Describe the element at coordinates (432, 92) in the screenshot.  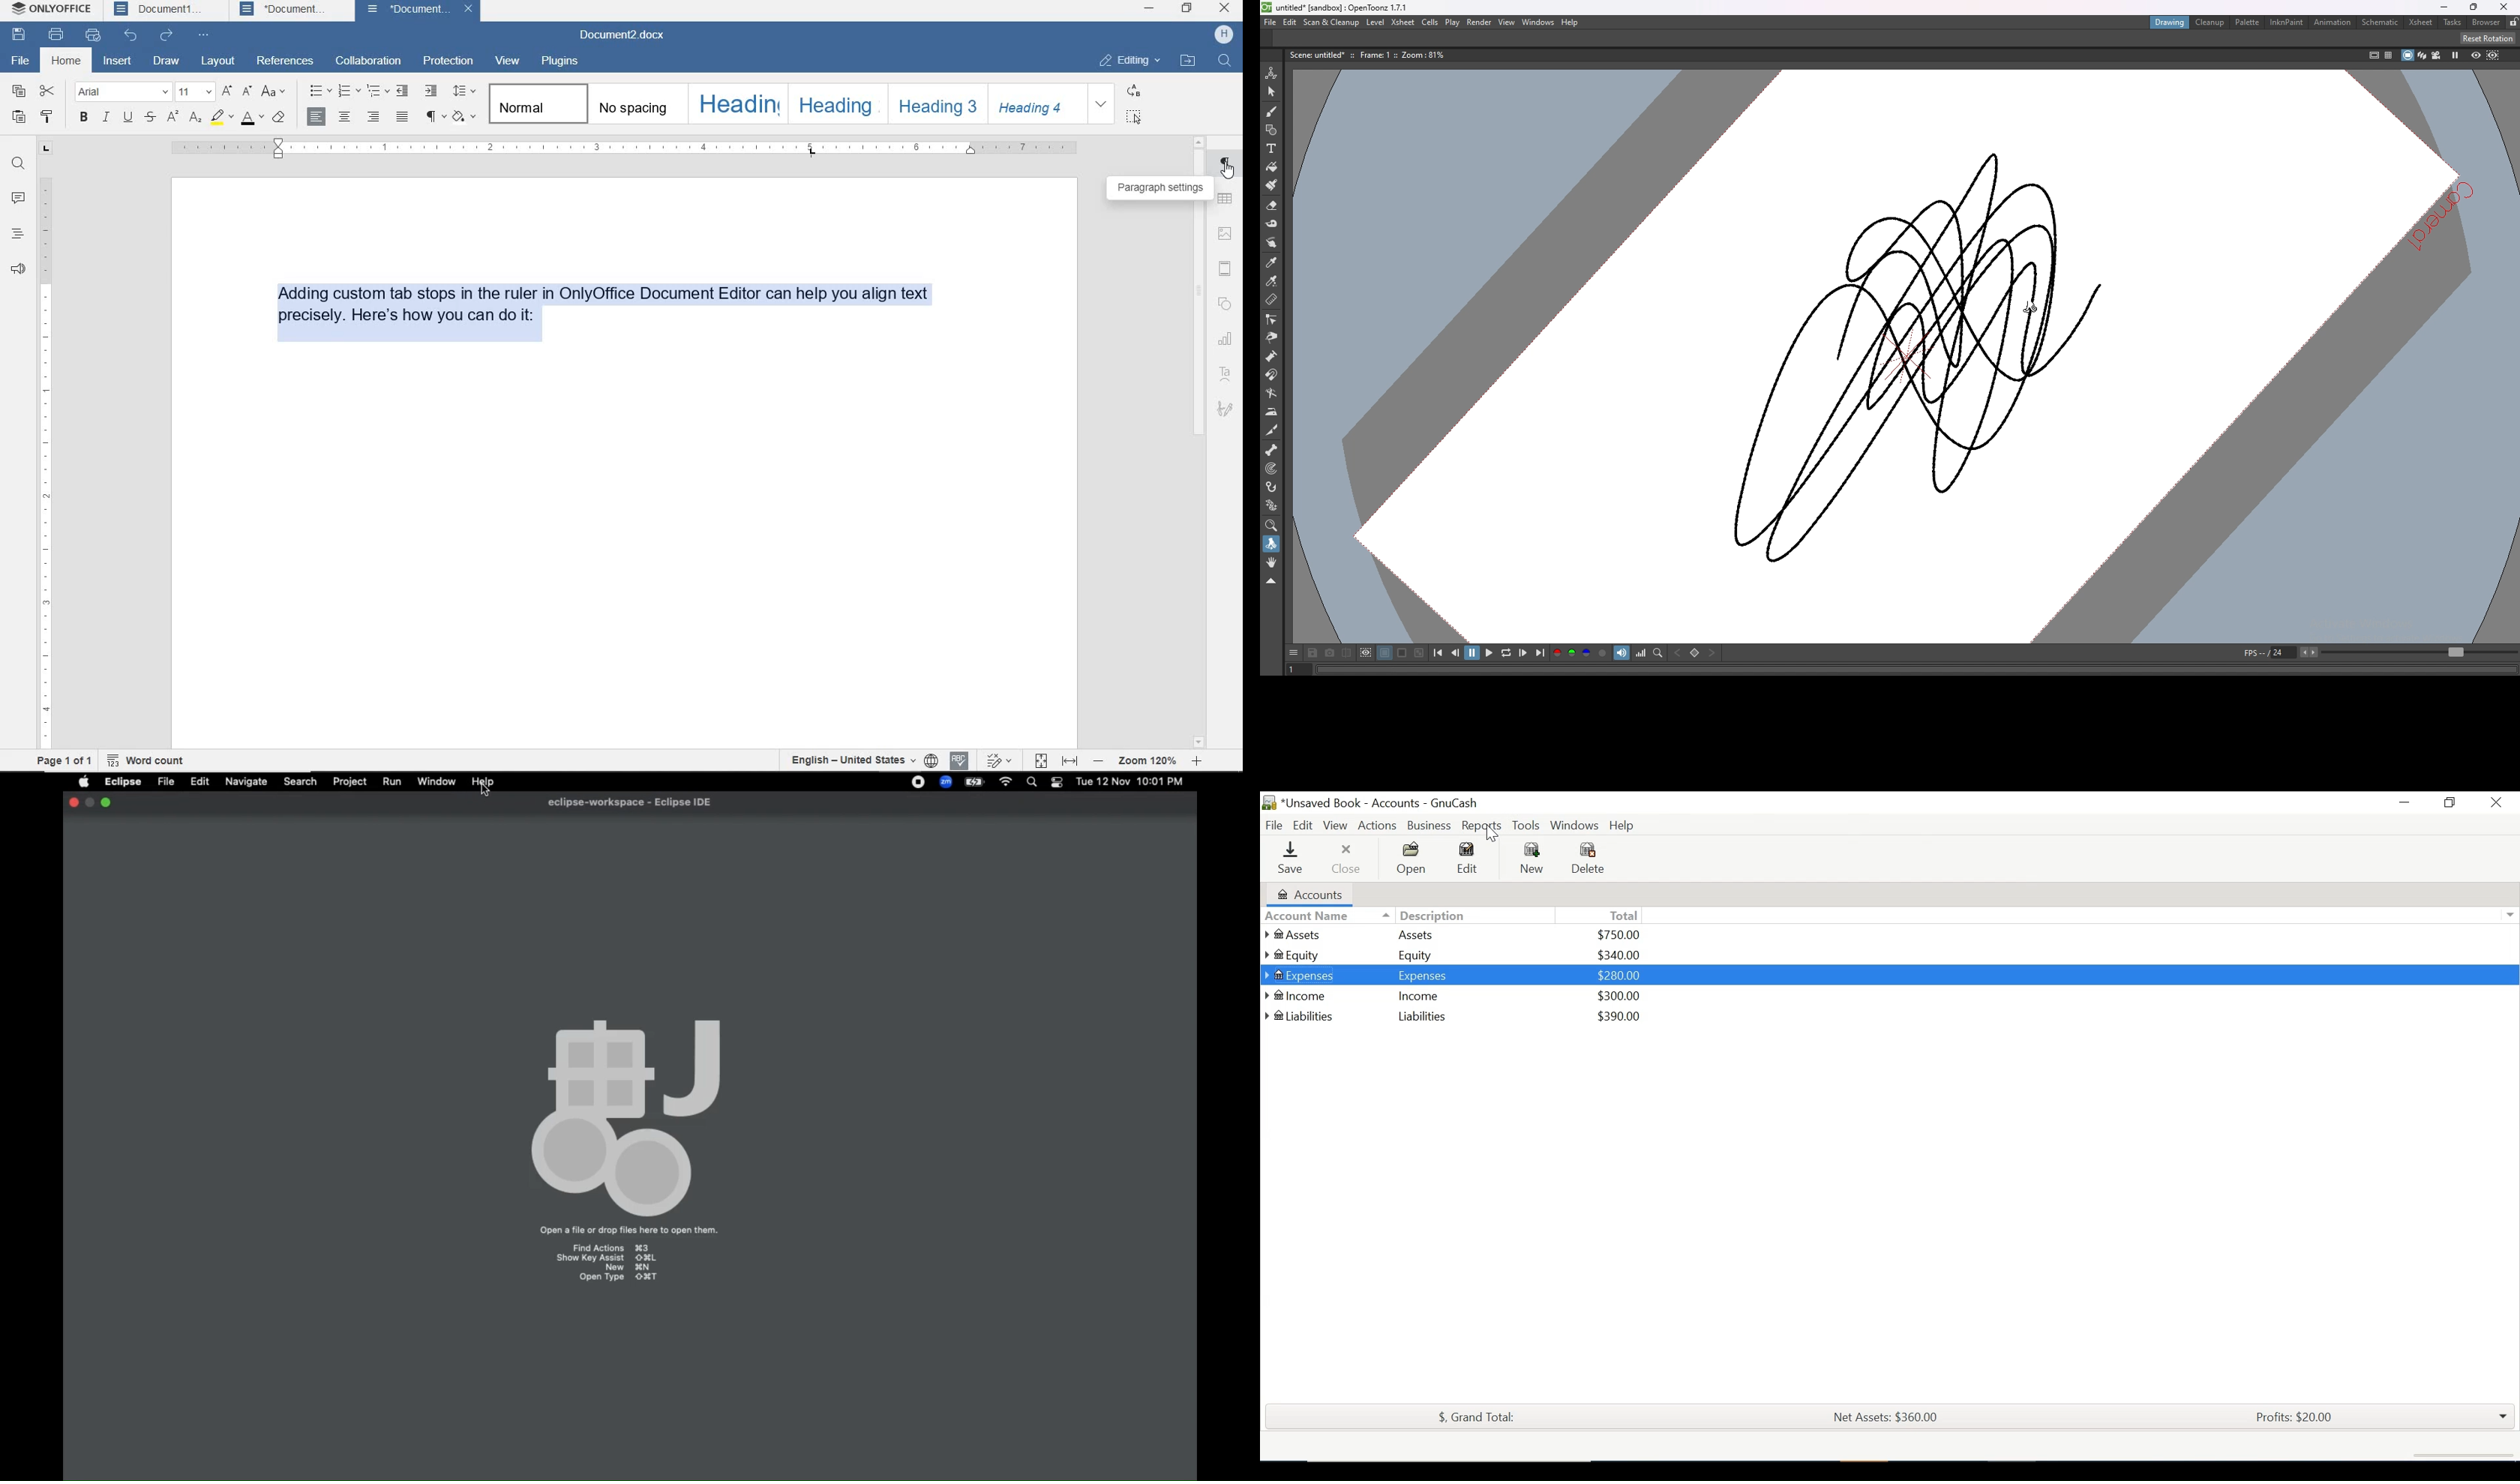
I see `increase indent` at that location.